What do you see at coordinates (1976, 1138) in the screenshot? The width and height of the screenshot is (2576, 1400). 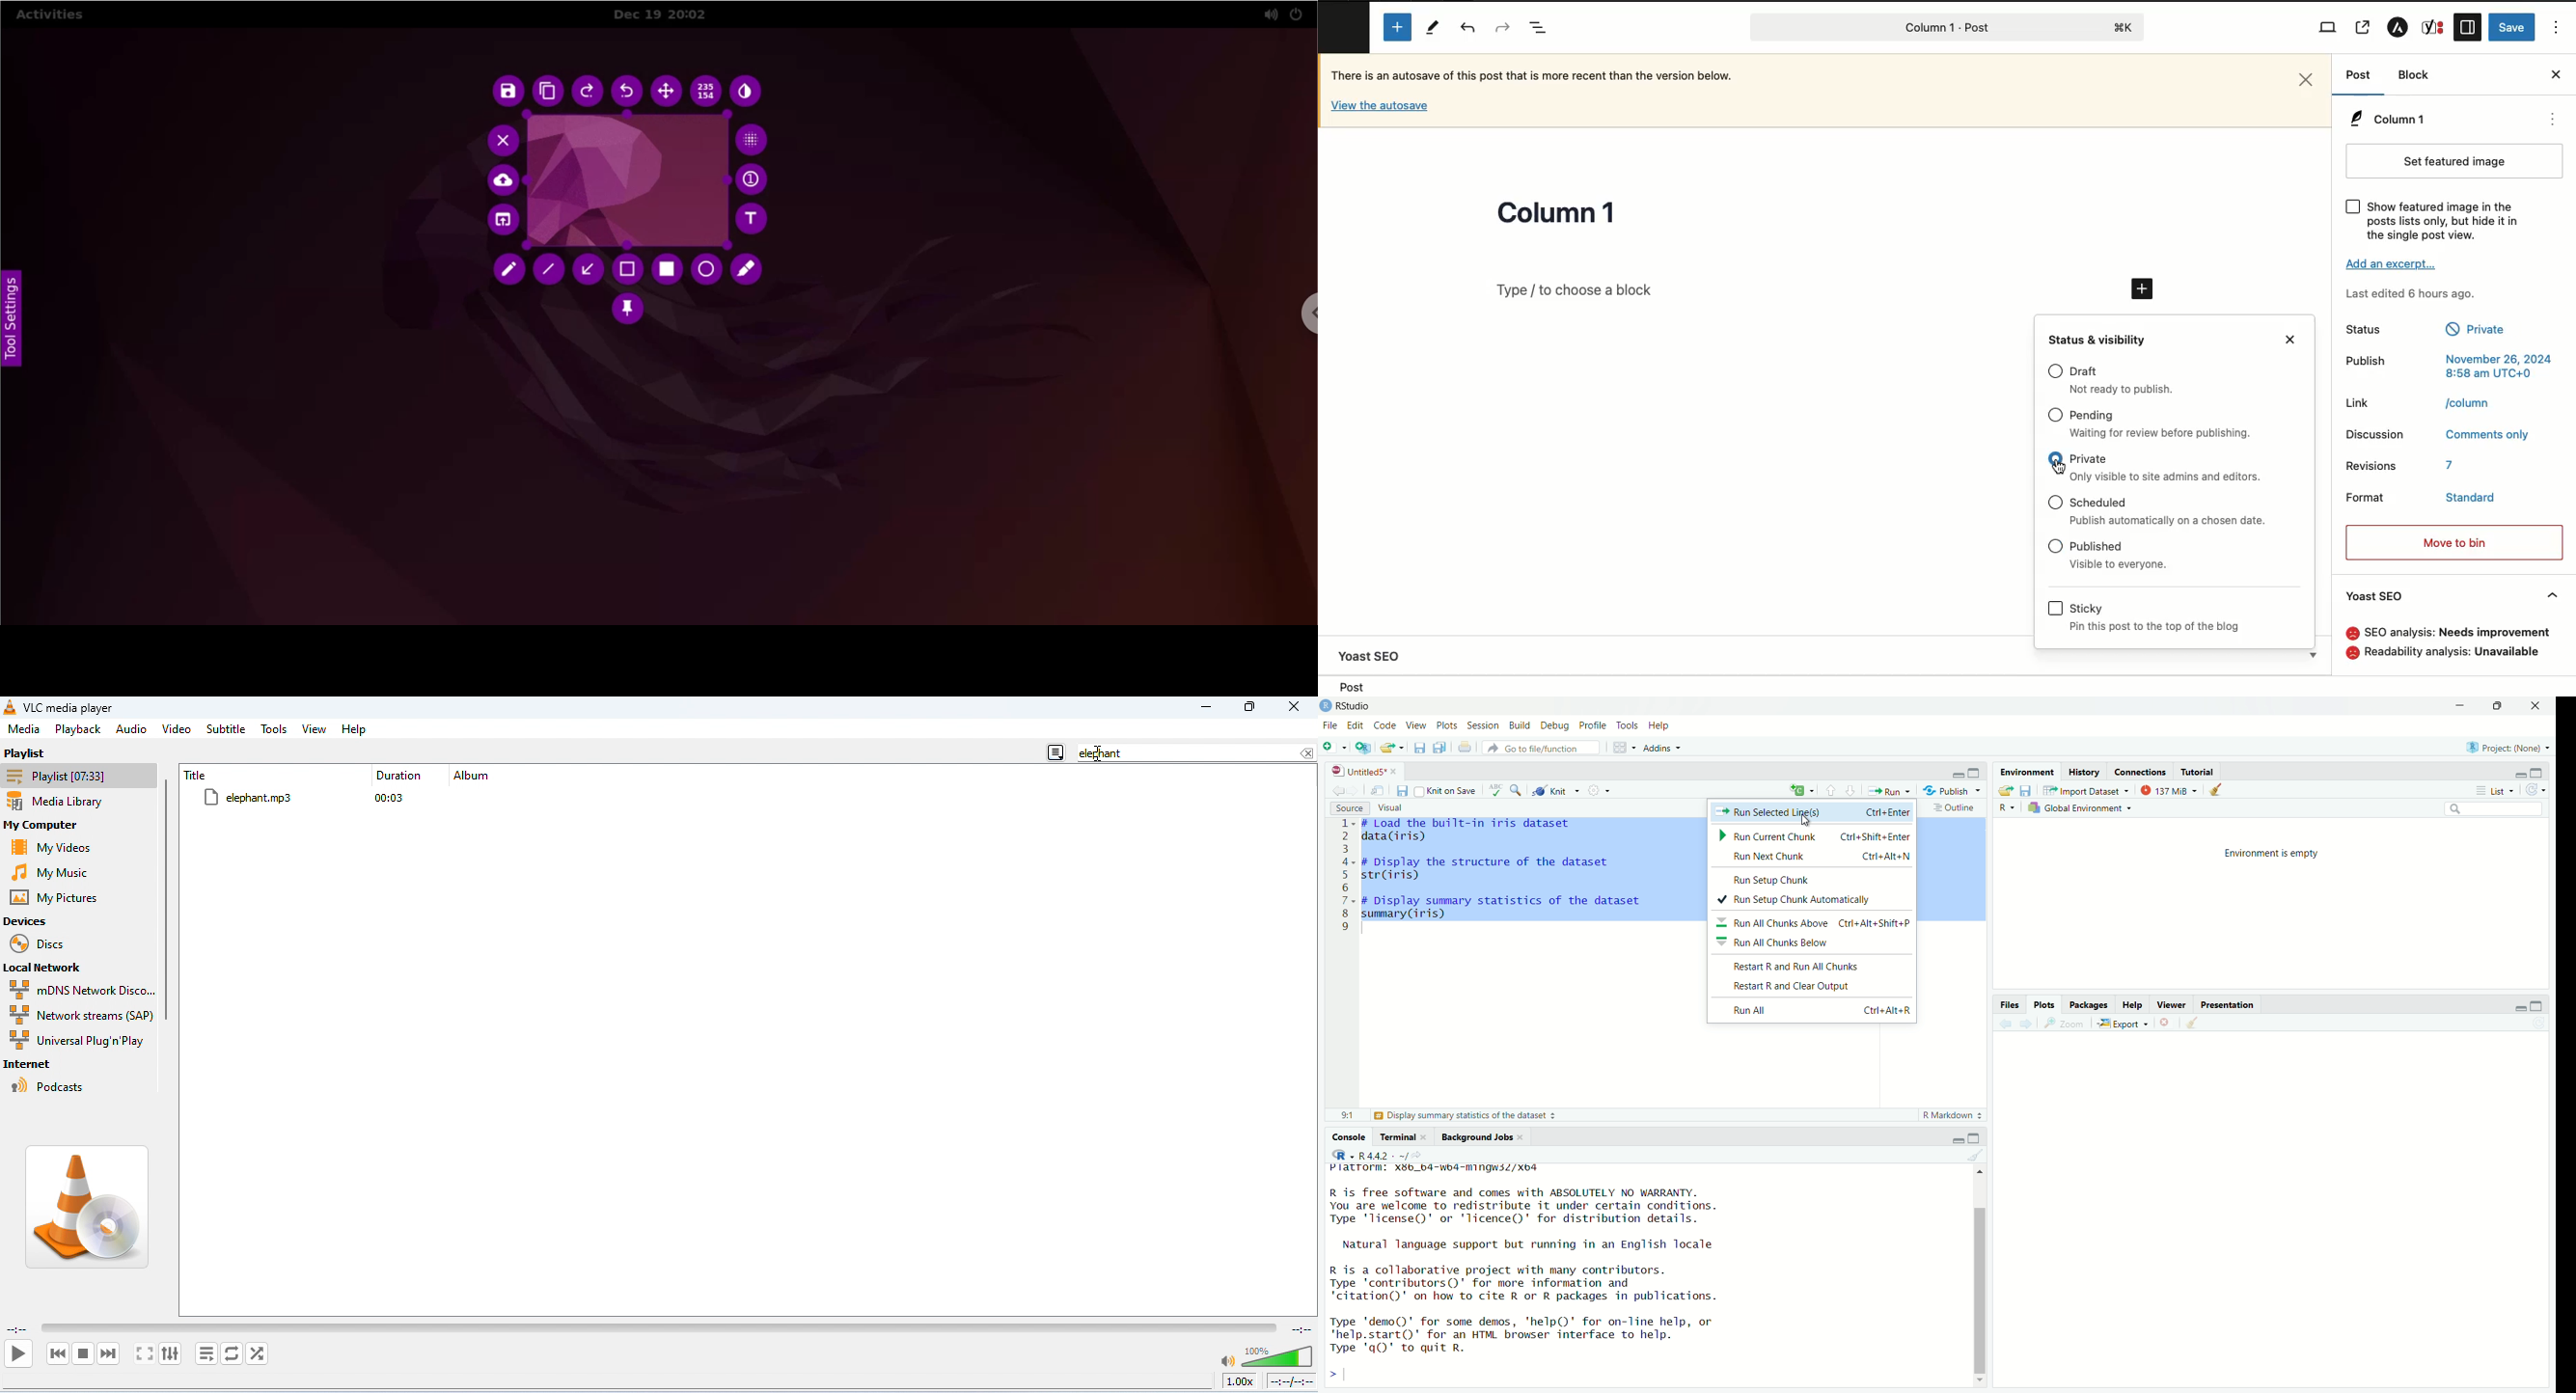 I see `Full Height` at bounding box center [1976, 1138].